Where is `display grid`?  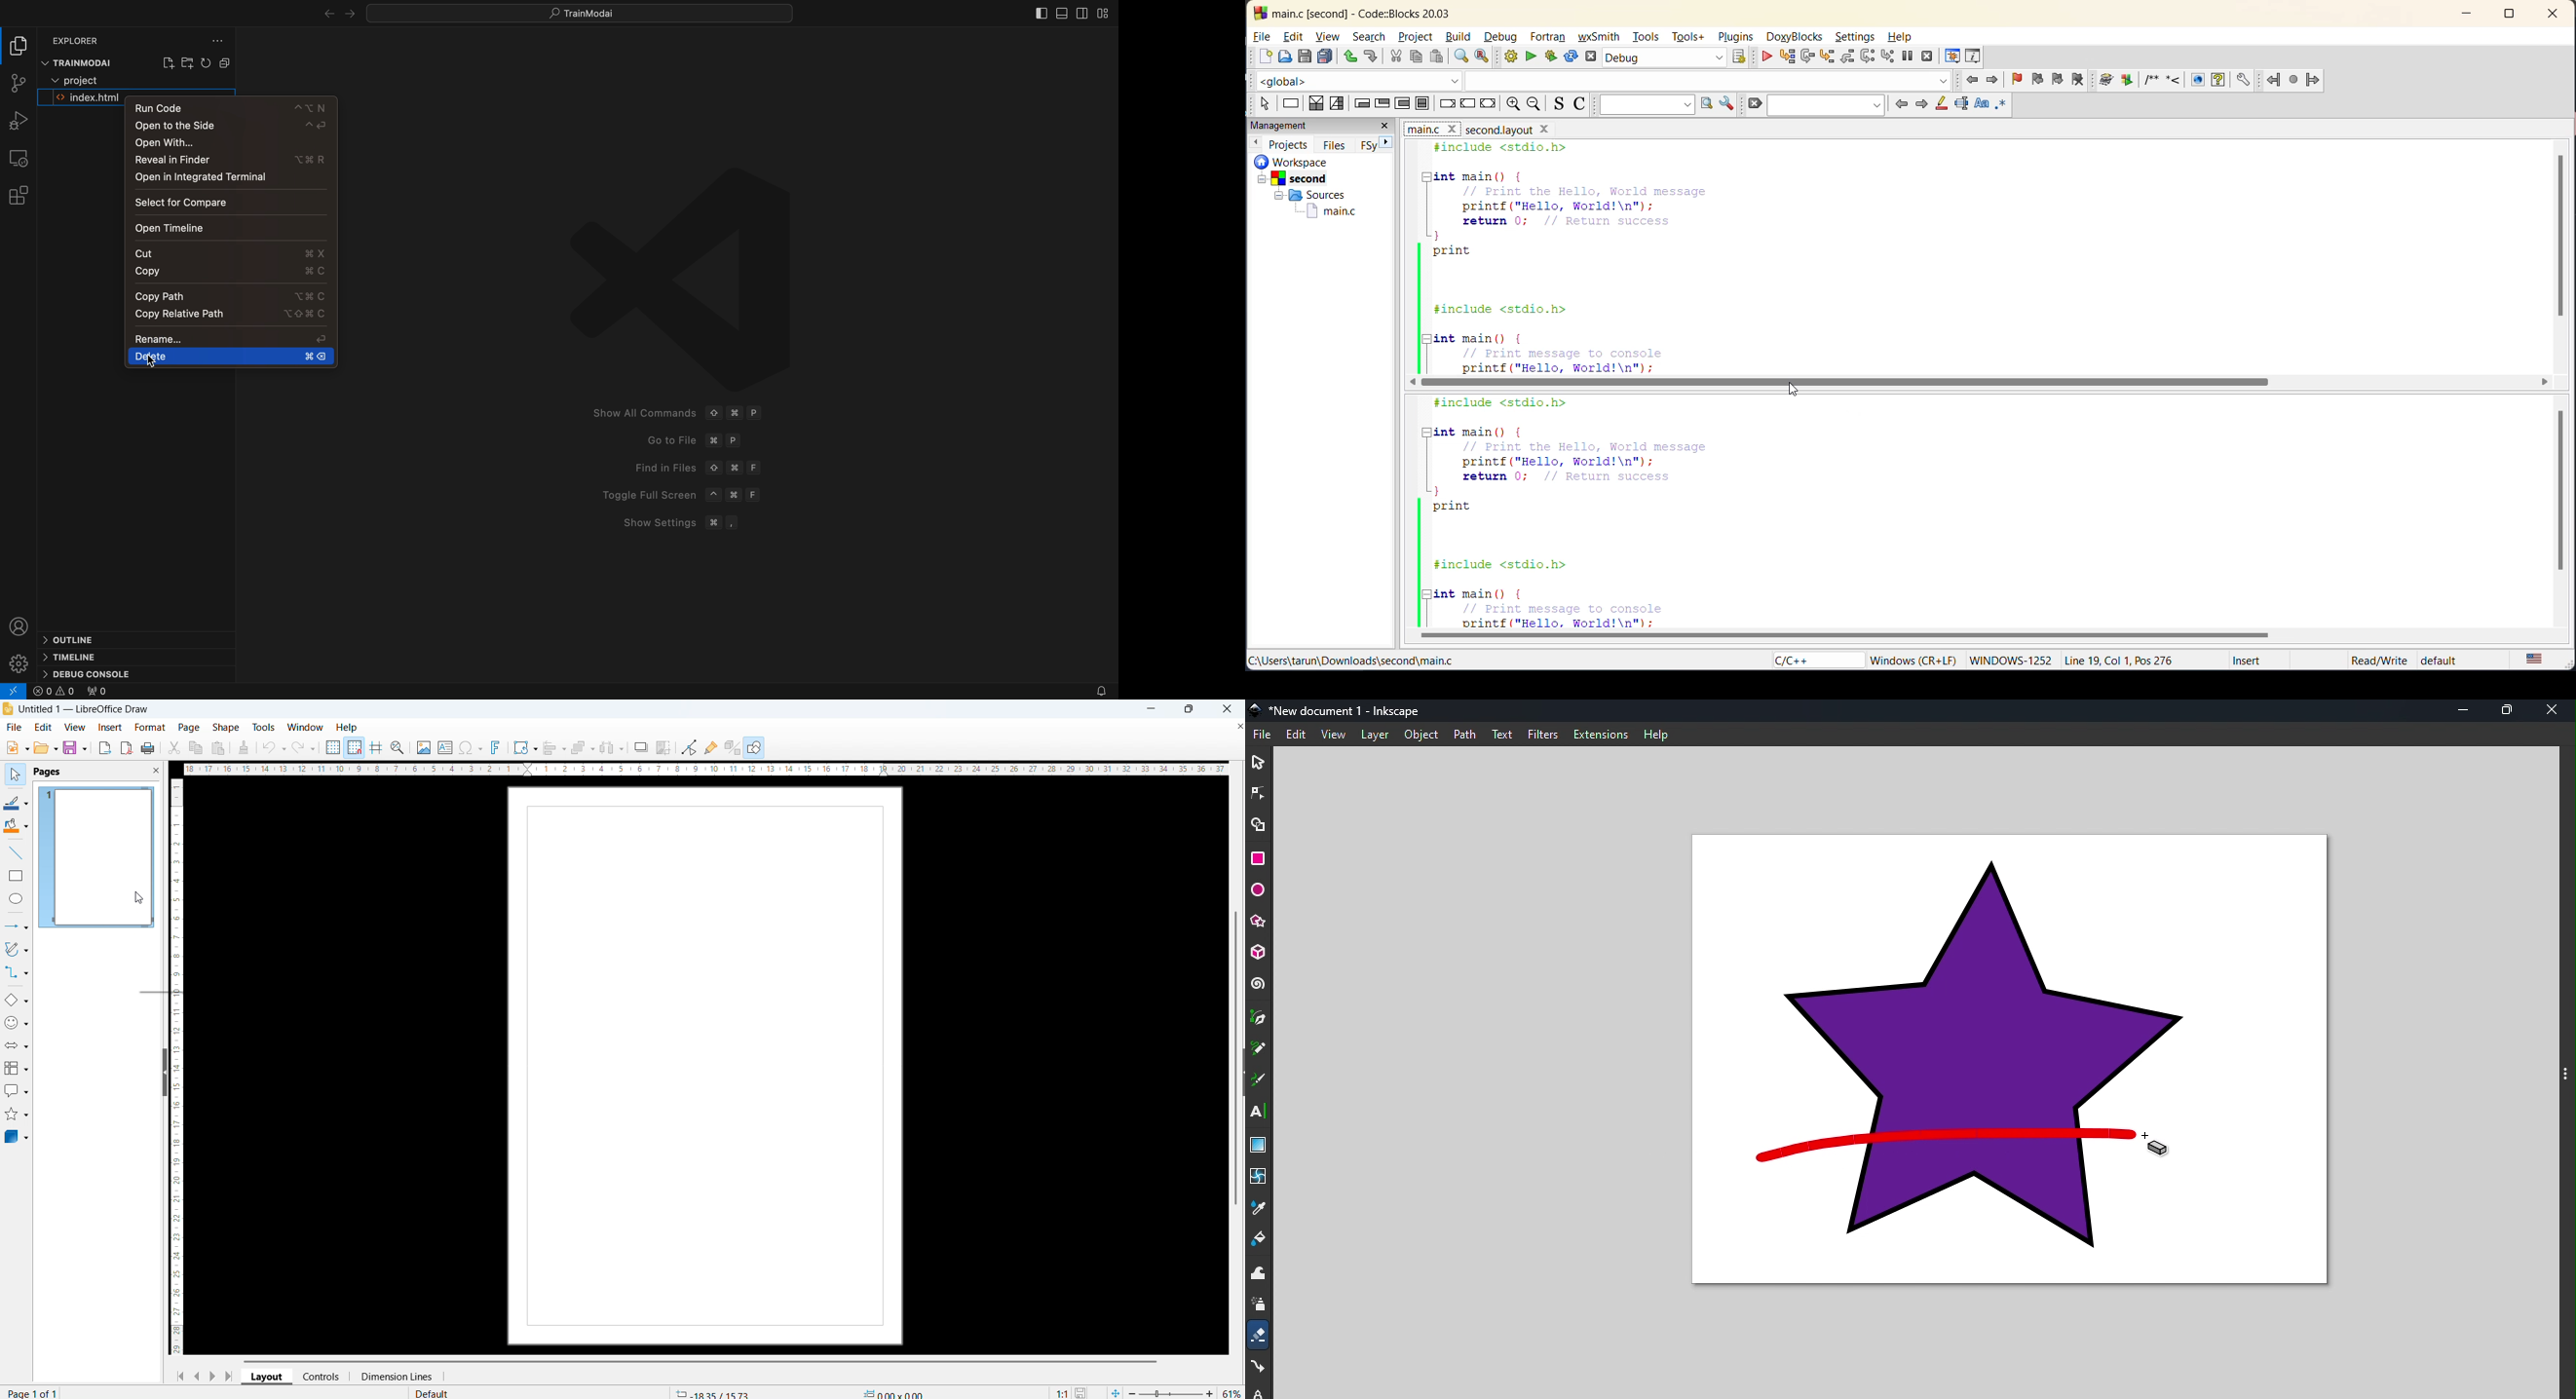 display grid is located at coordinates (332, 747).